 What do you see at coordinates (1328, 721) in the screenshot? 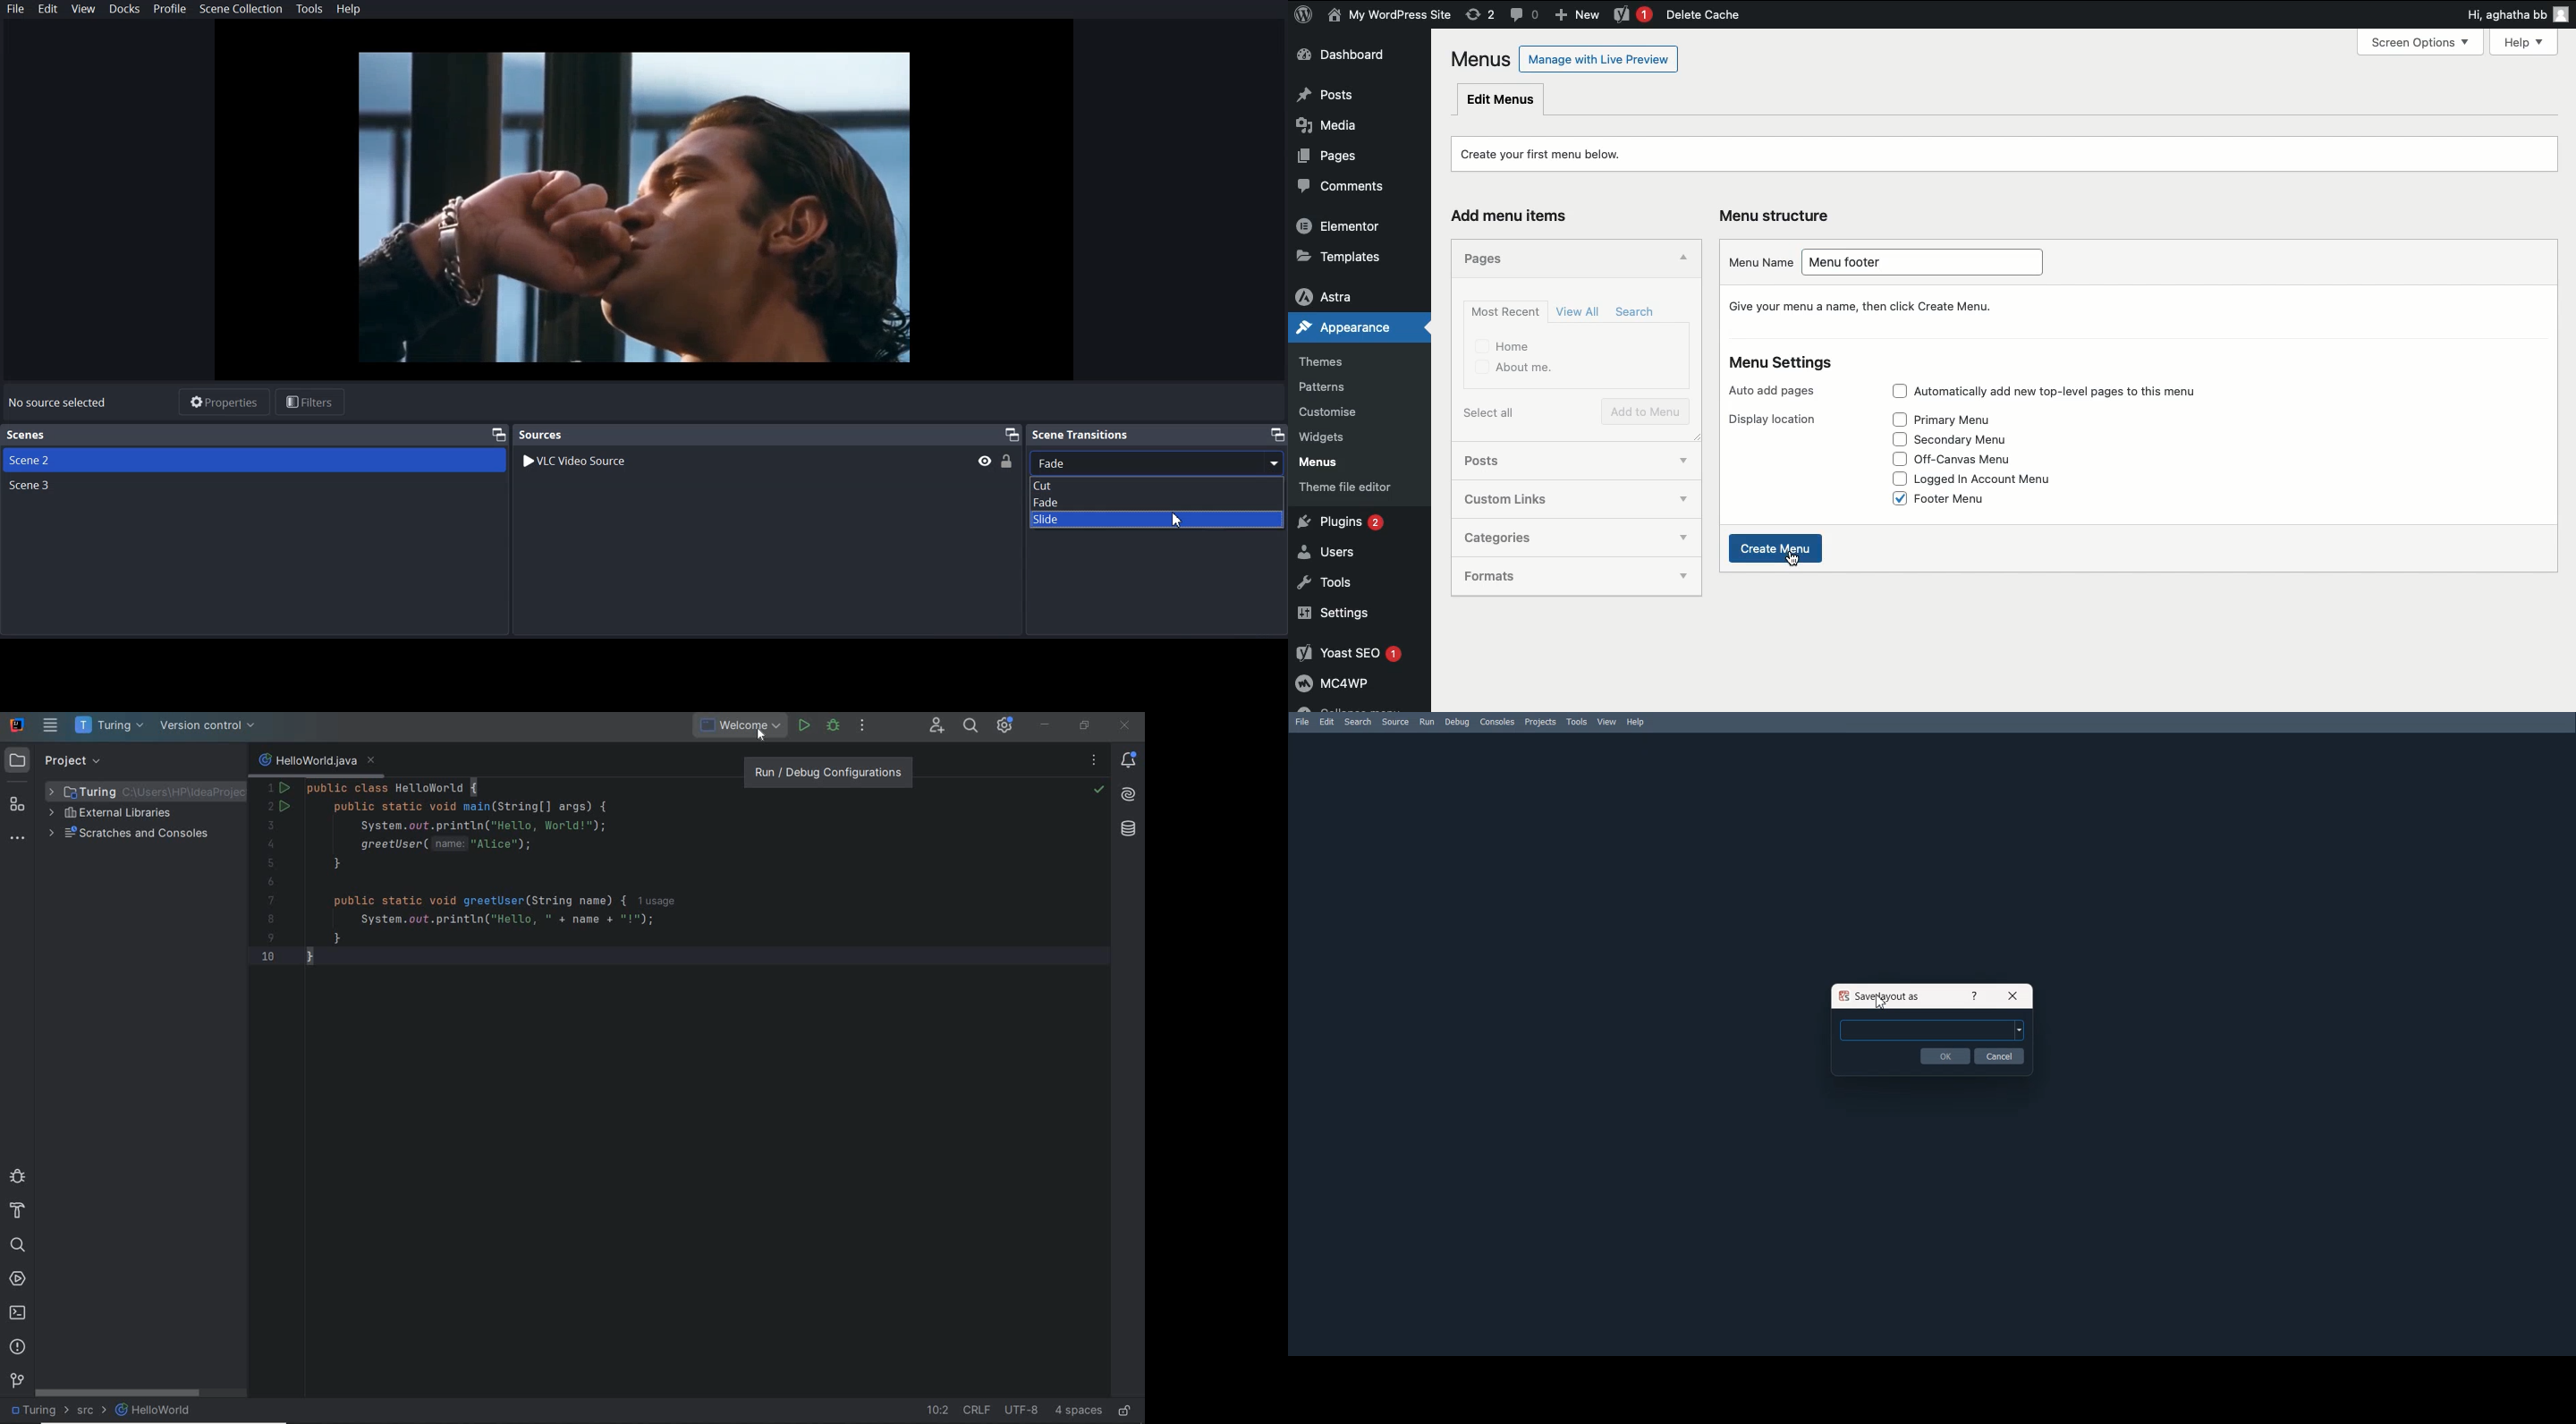
I see `Edit` at bounding box center [1328, 721].